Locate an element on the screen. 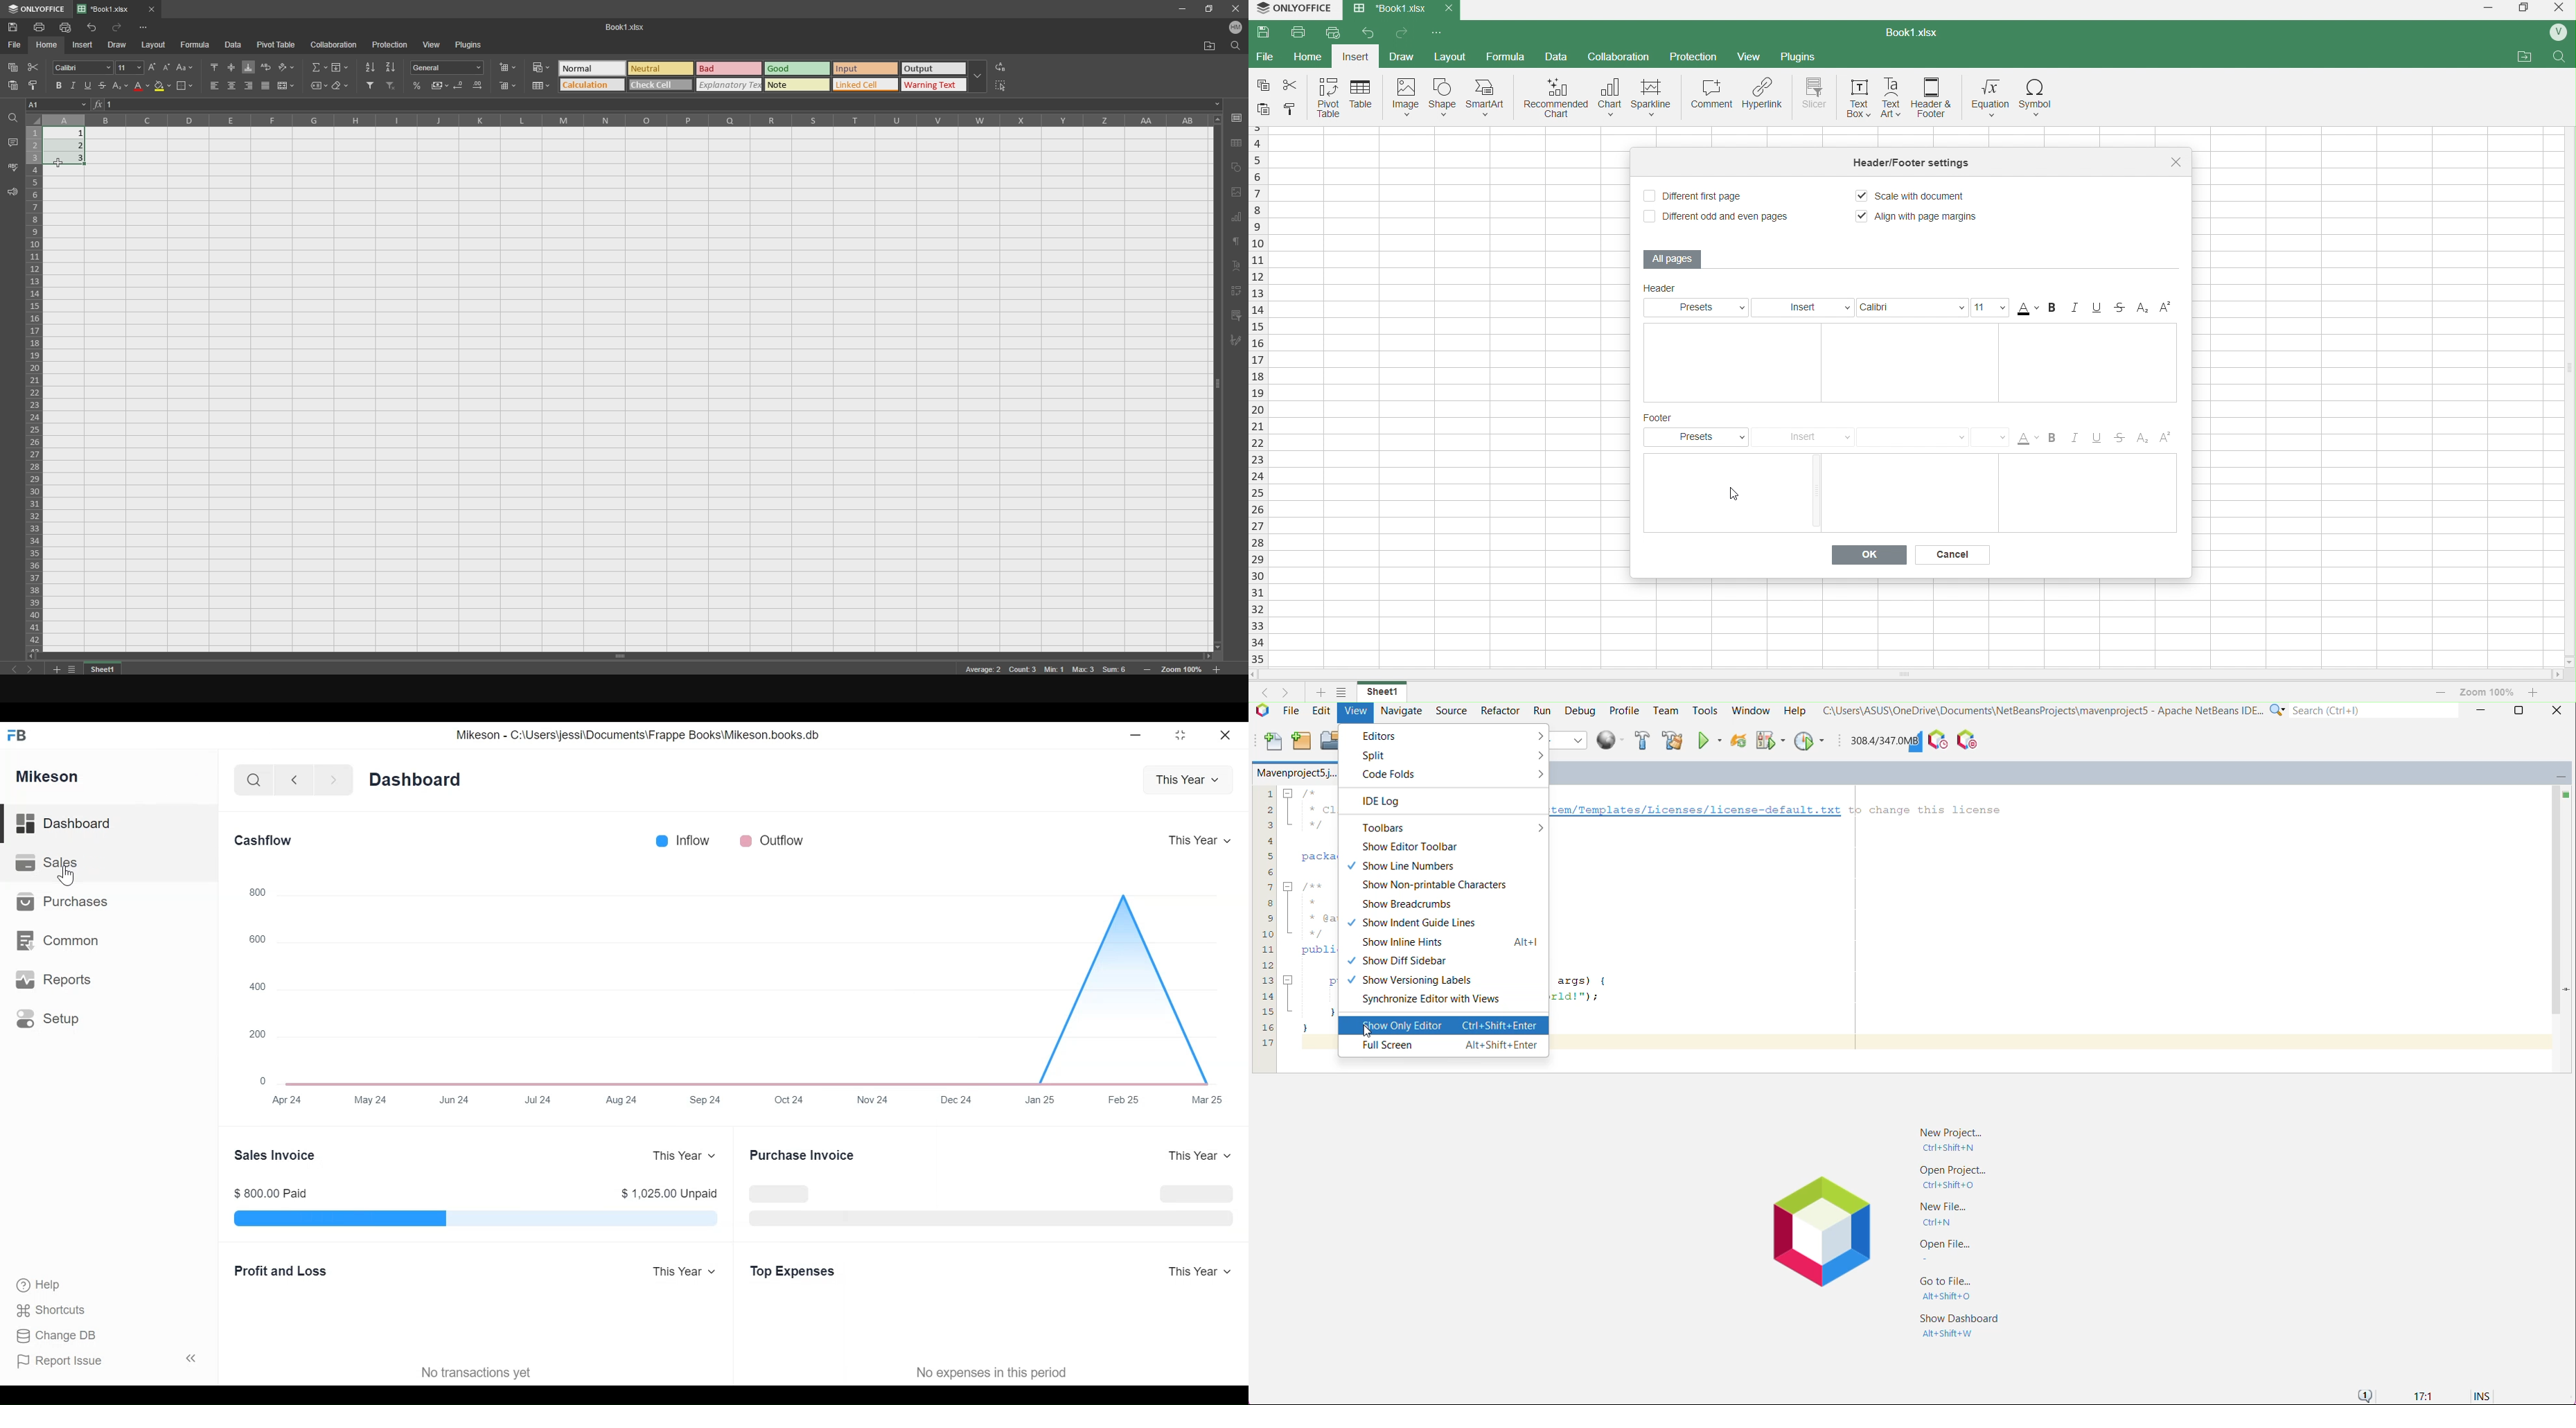 The image size is (2576, 1428). layout is located at coordinates (1452, 57).